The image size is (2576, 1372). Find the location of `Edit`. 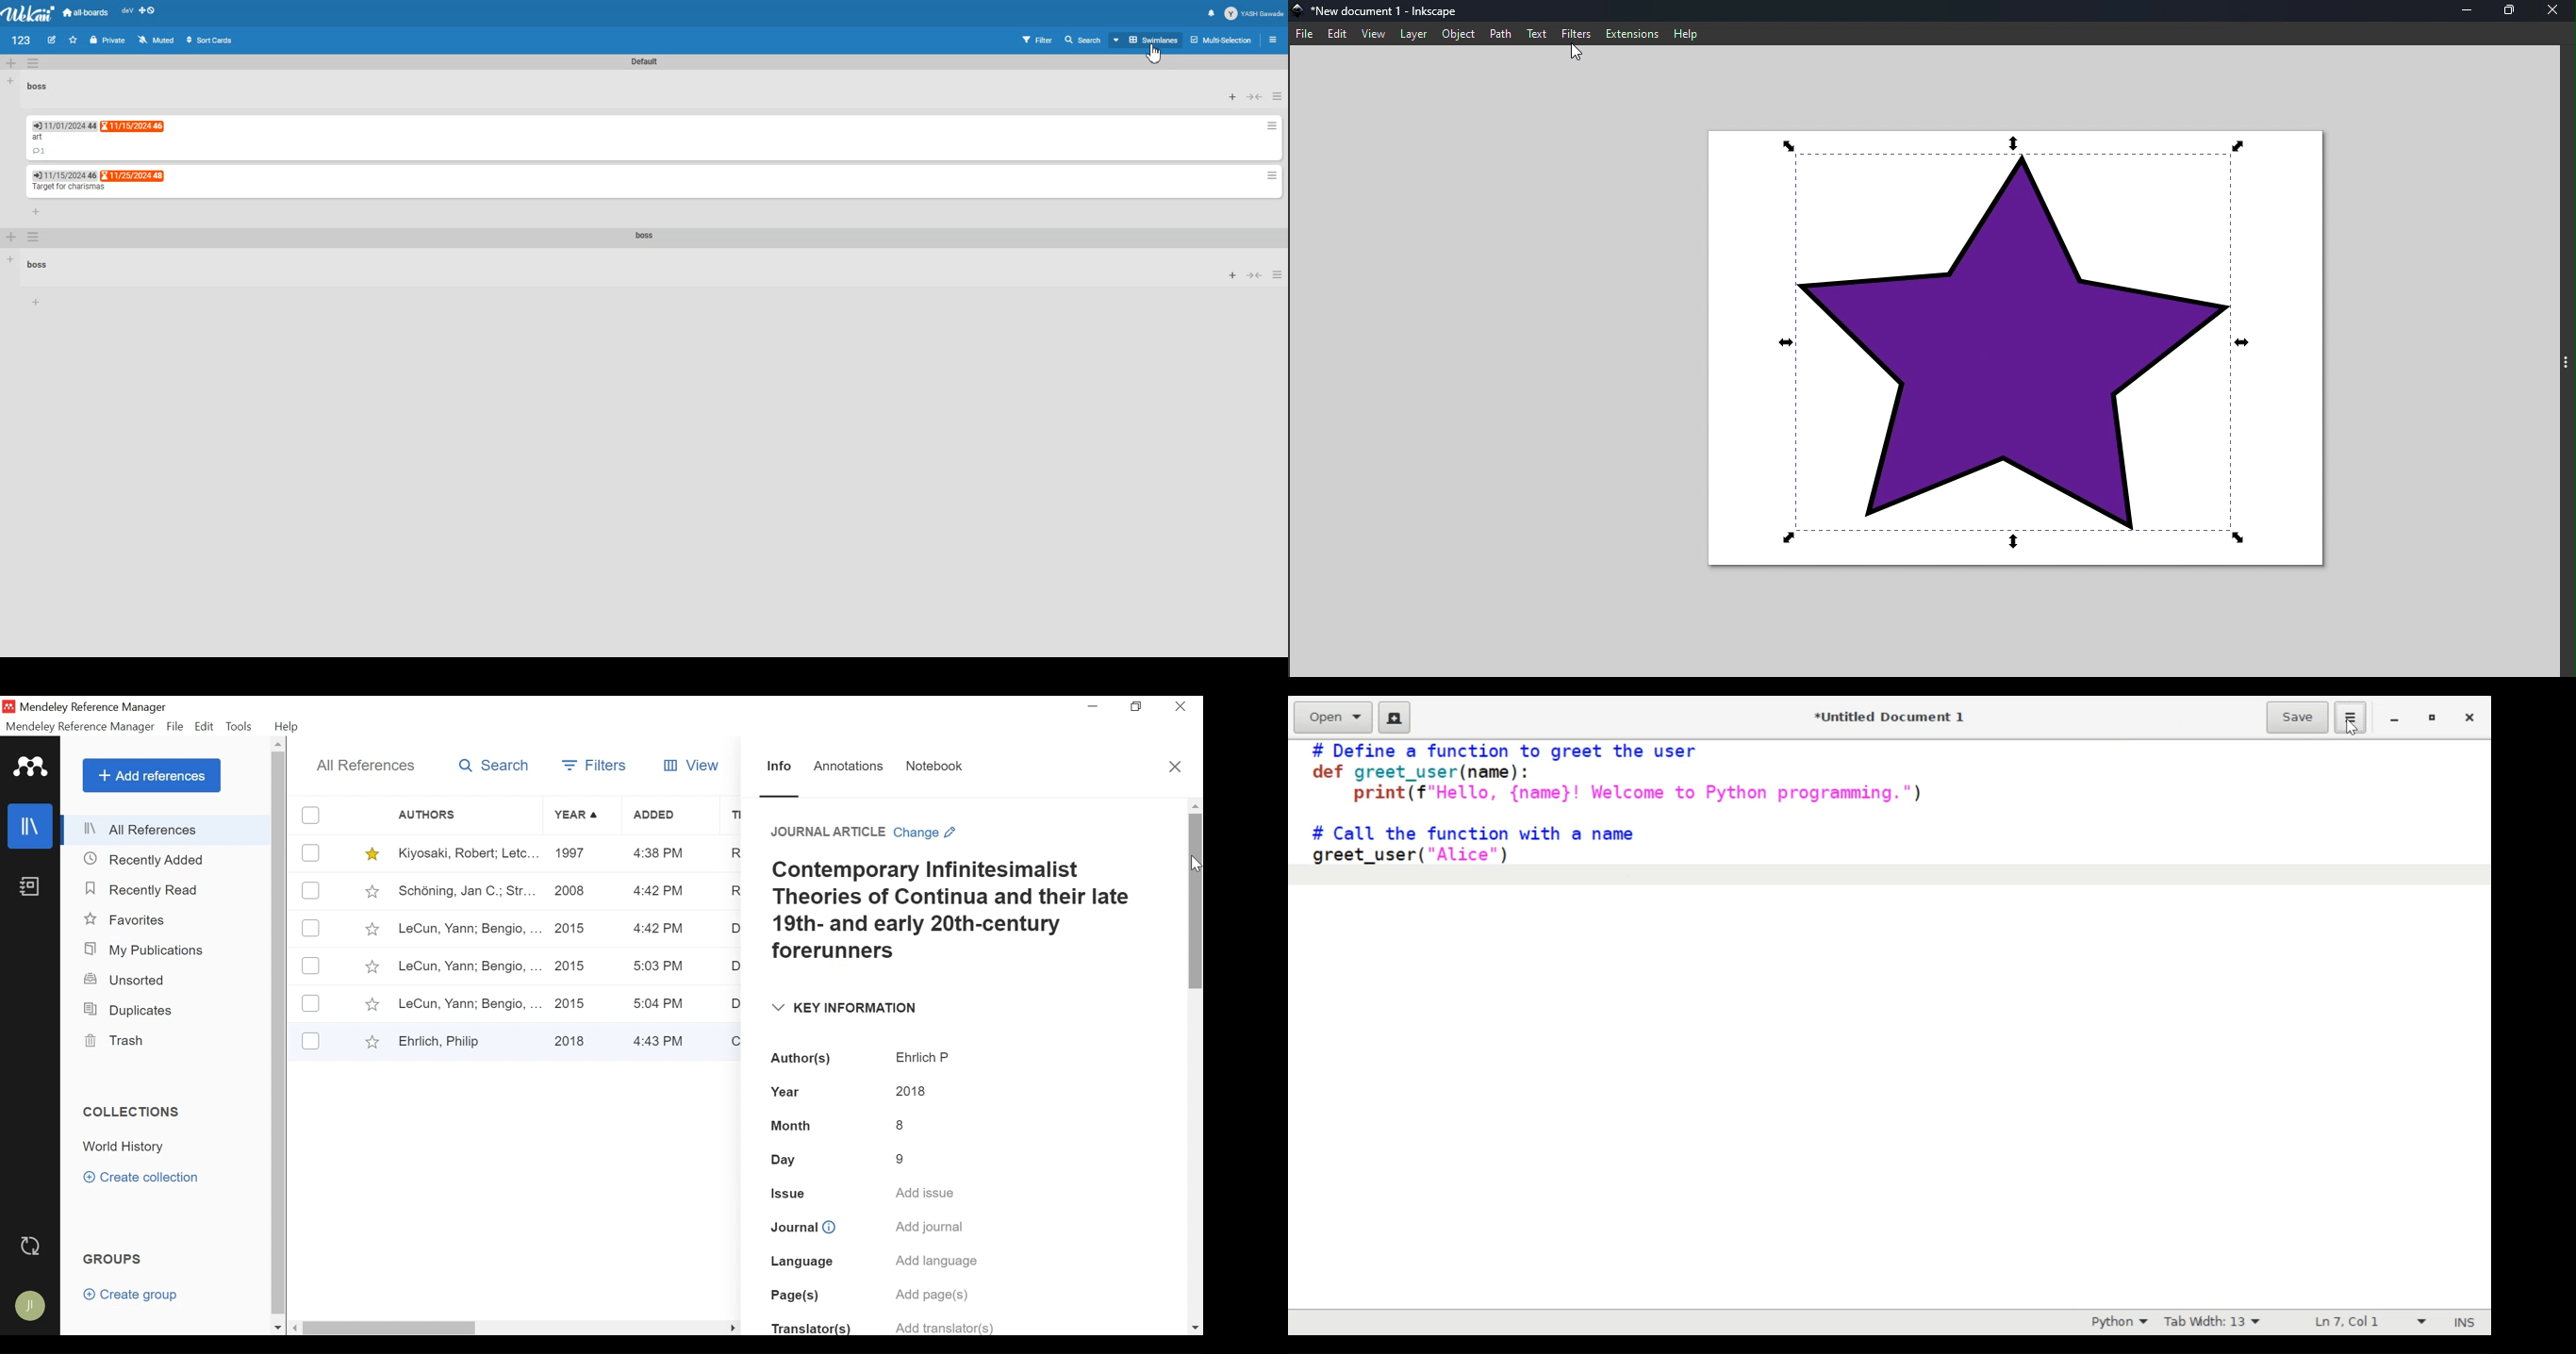

Edit is located at coordinates (53, 40).